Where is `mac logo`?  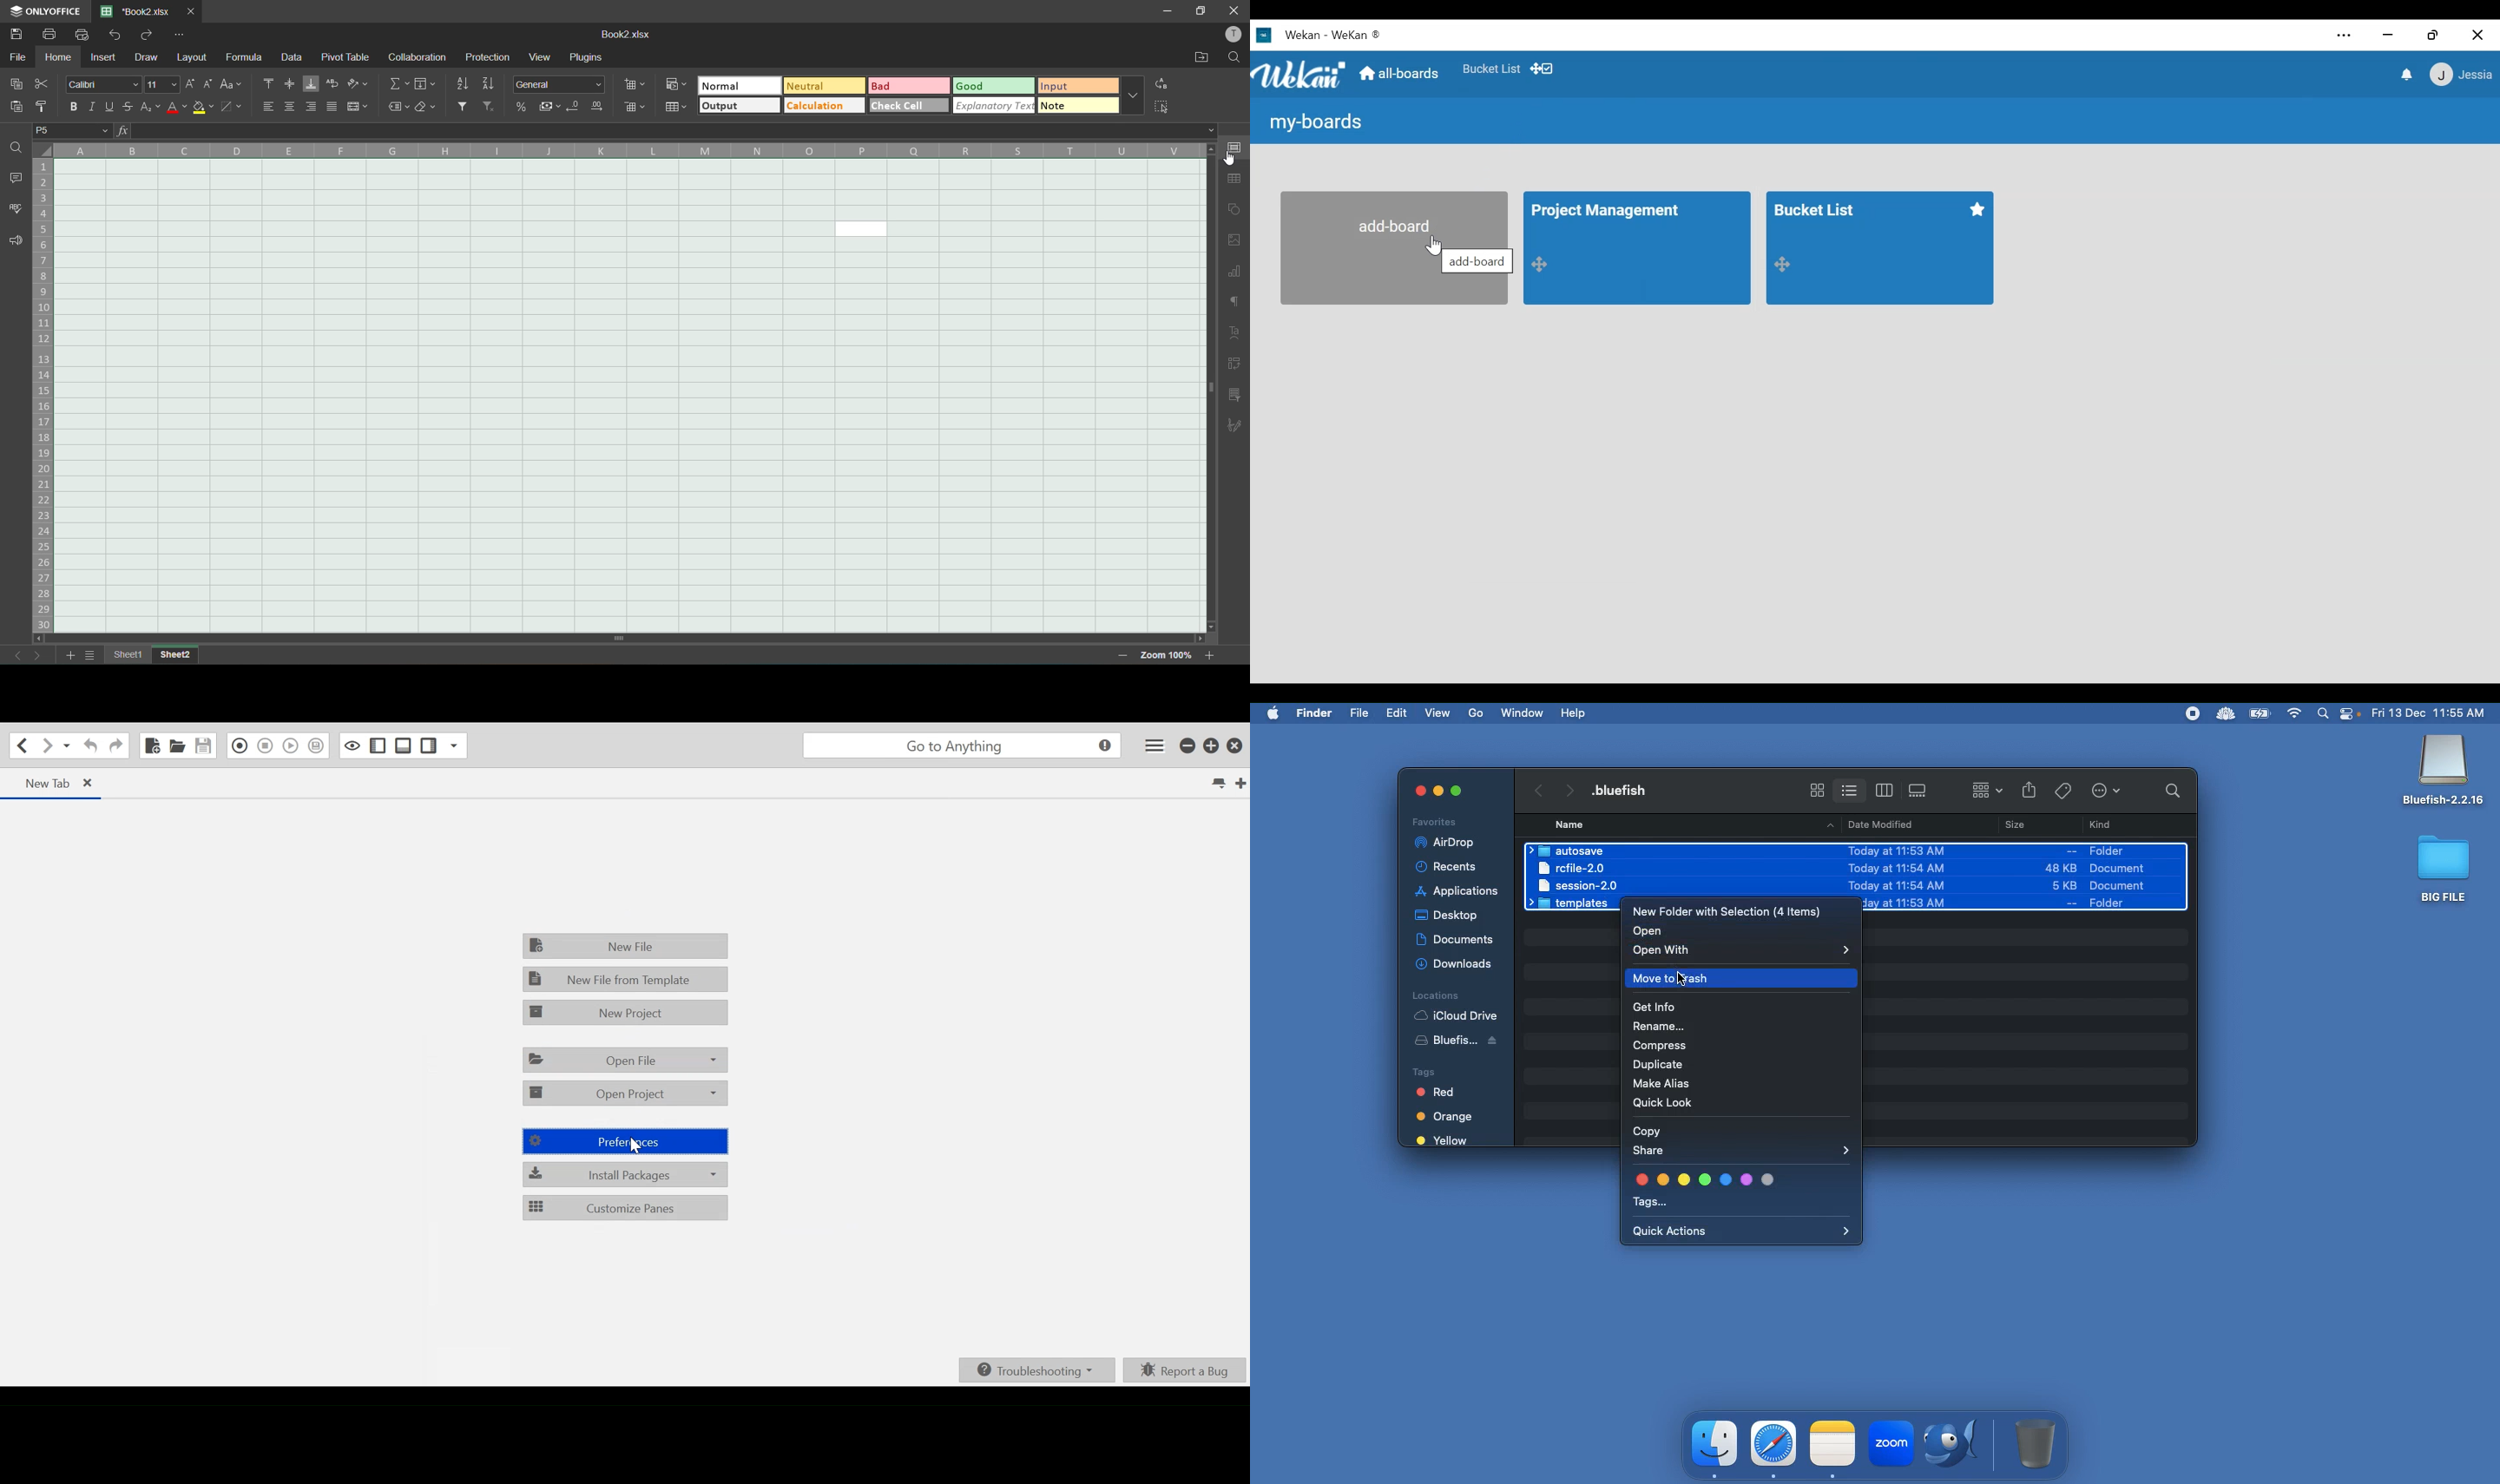
mac logo is located at coordinates (1273, 712).